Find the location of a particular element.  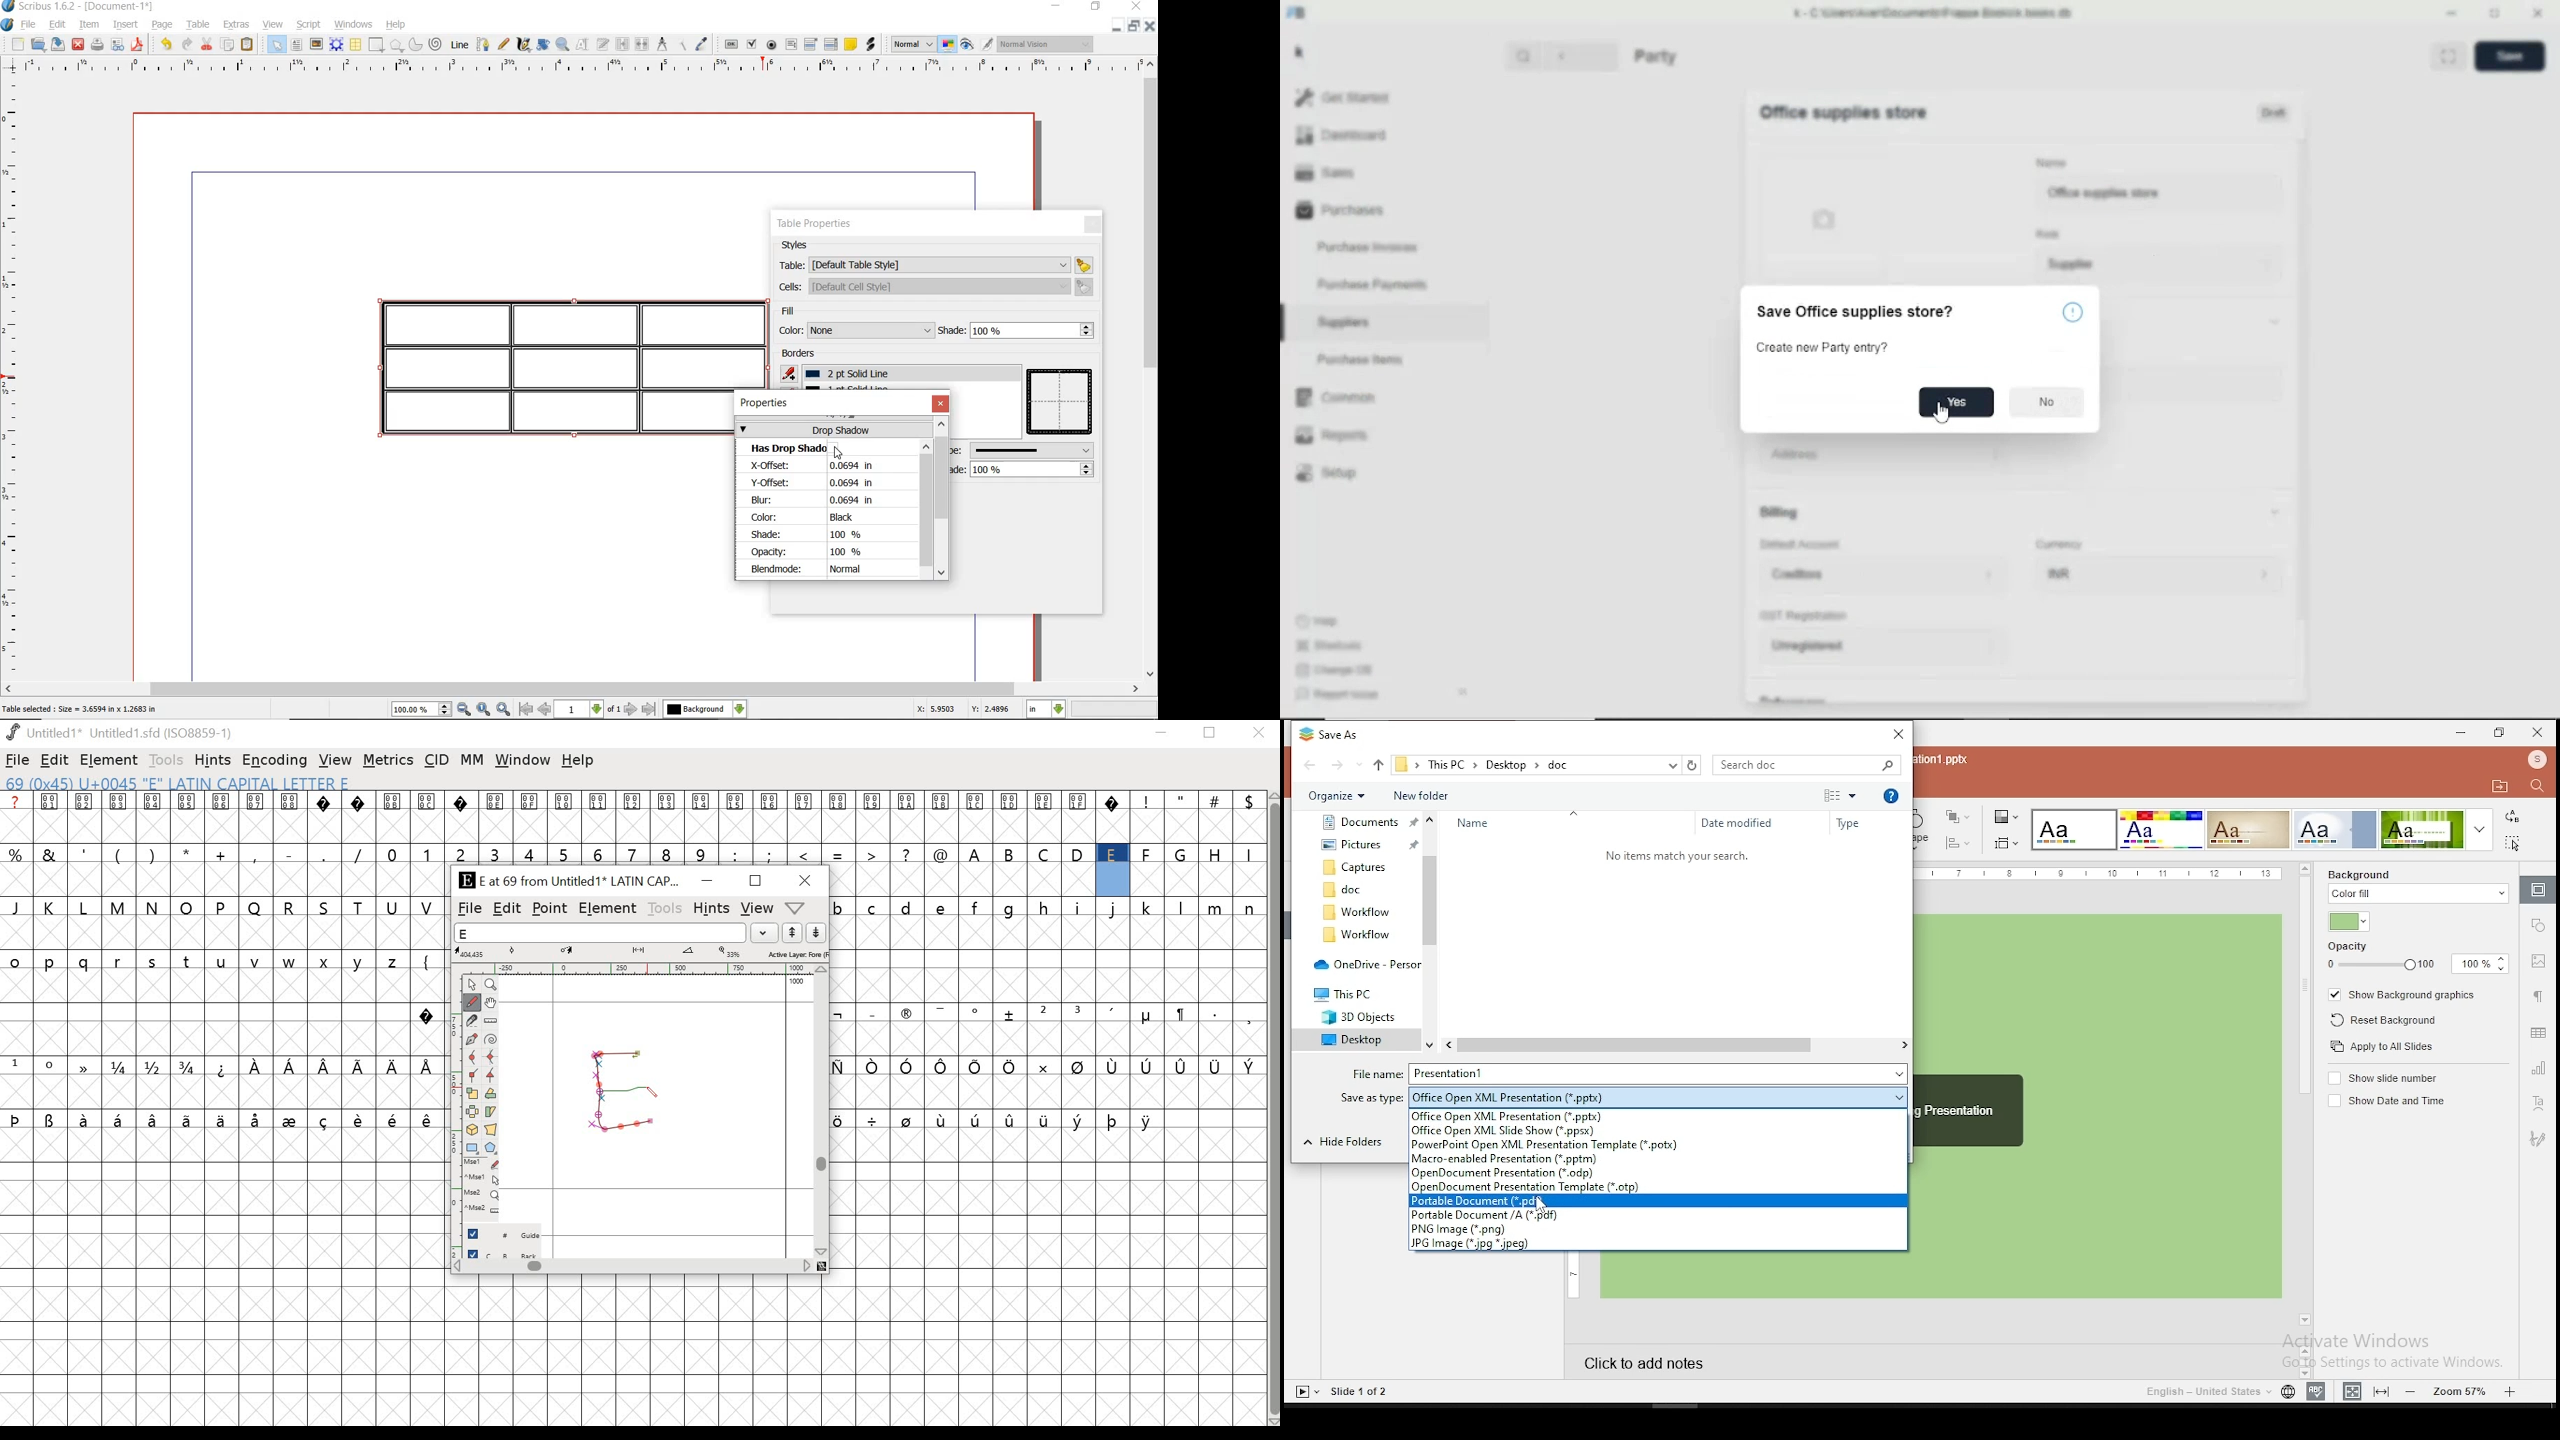

Billing is located at coordinates (2021, 512).